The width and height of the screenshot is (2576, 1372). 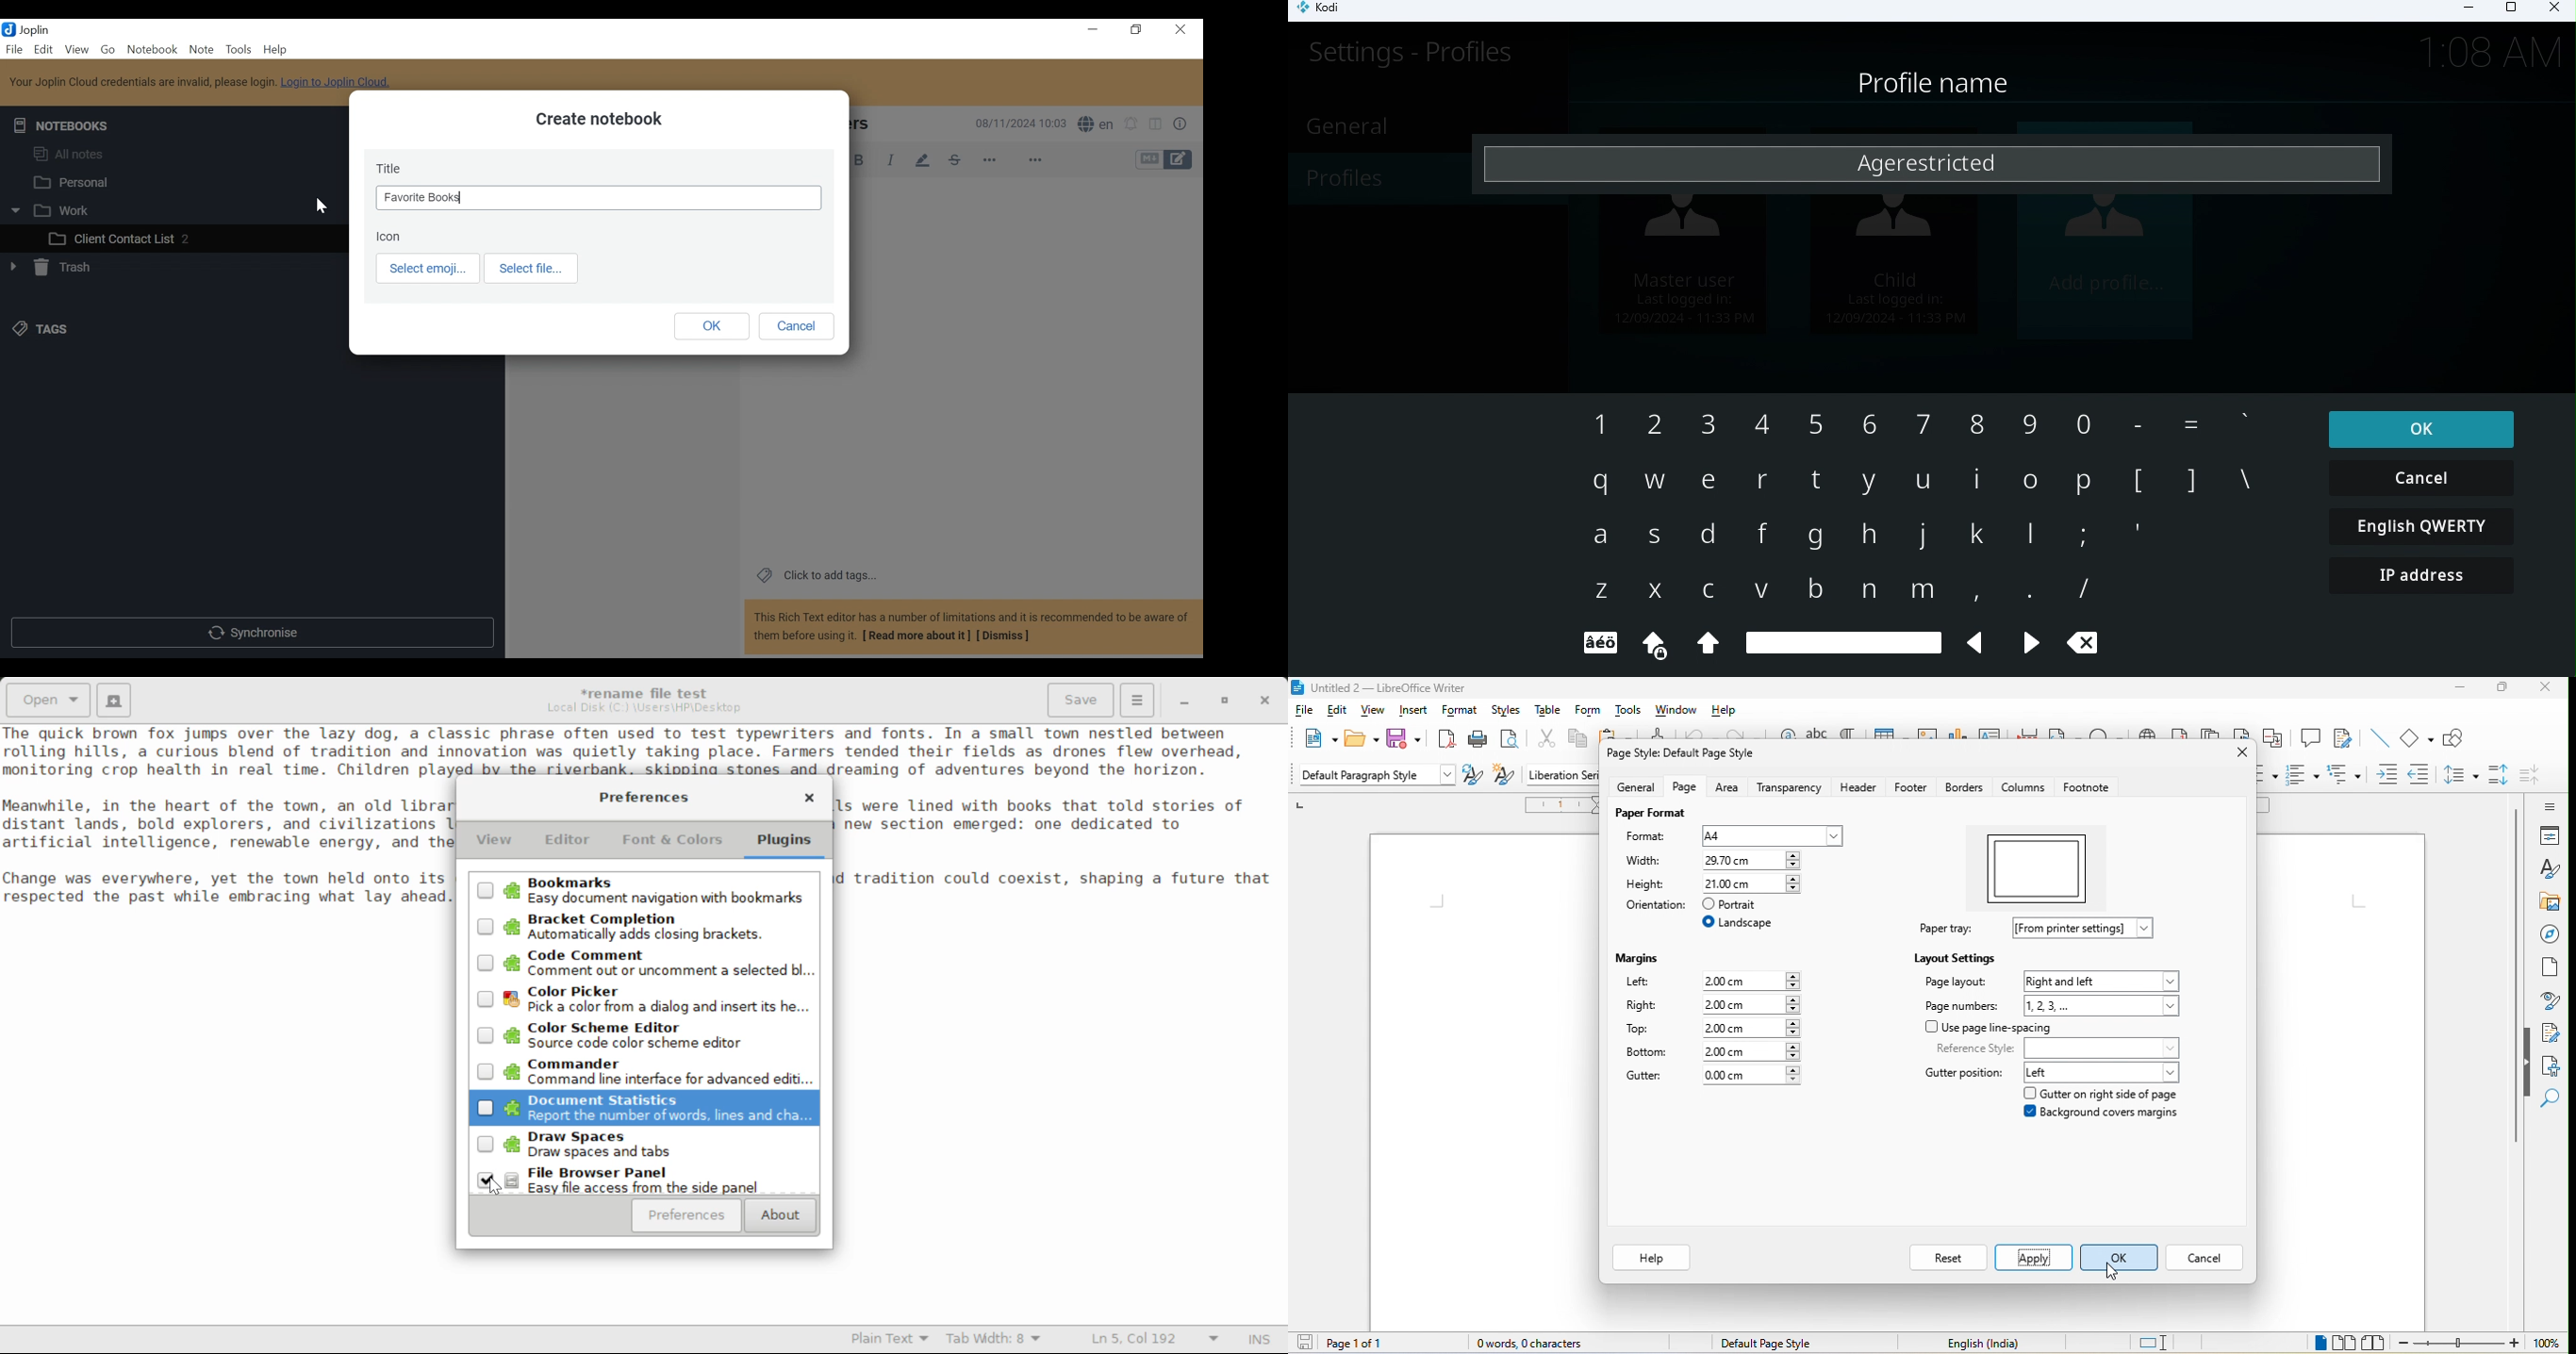 I want to click on bottom, so click(x=1651, y=1054).